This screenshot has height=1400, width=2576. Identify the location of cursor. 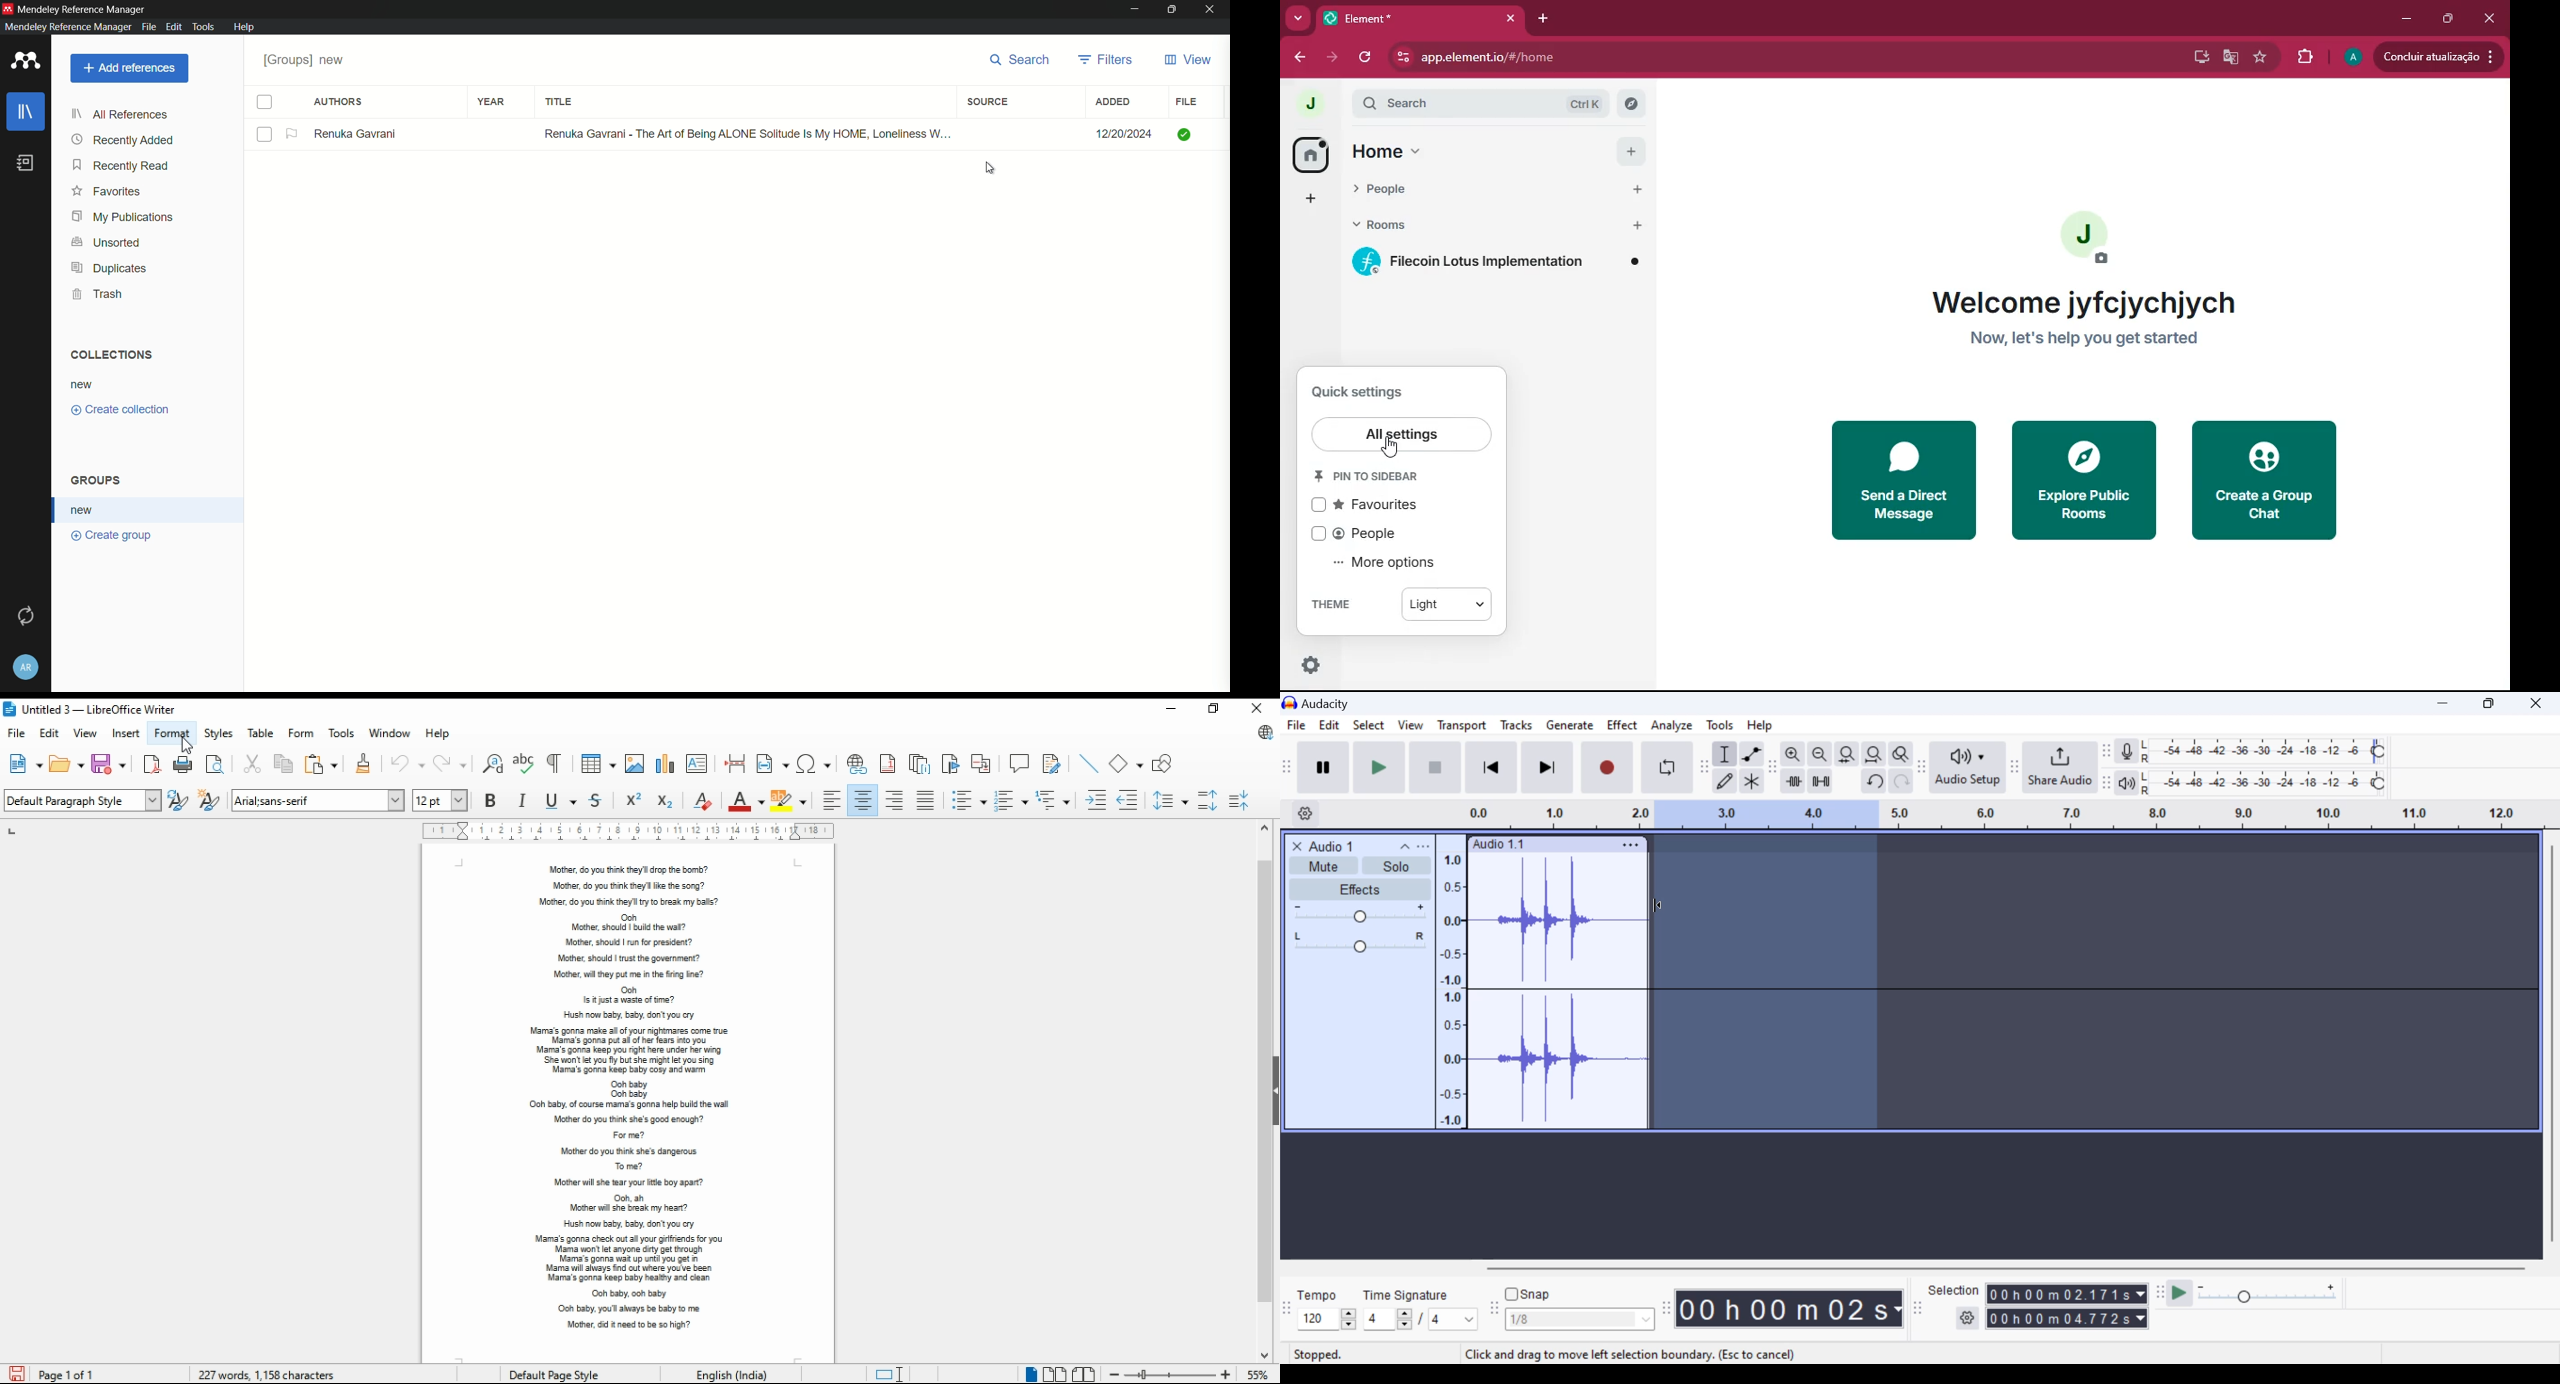
(187, 746).